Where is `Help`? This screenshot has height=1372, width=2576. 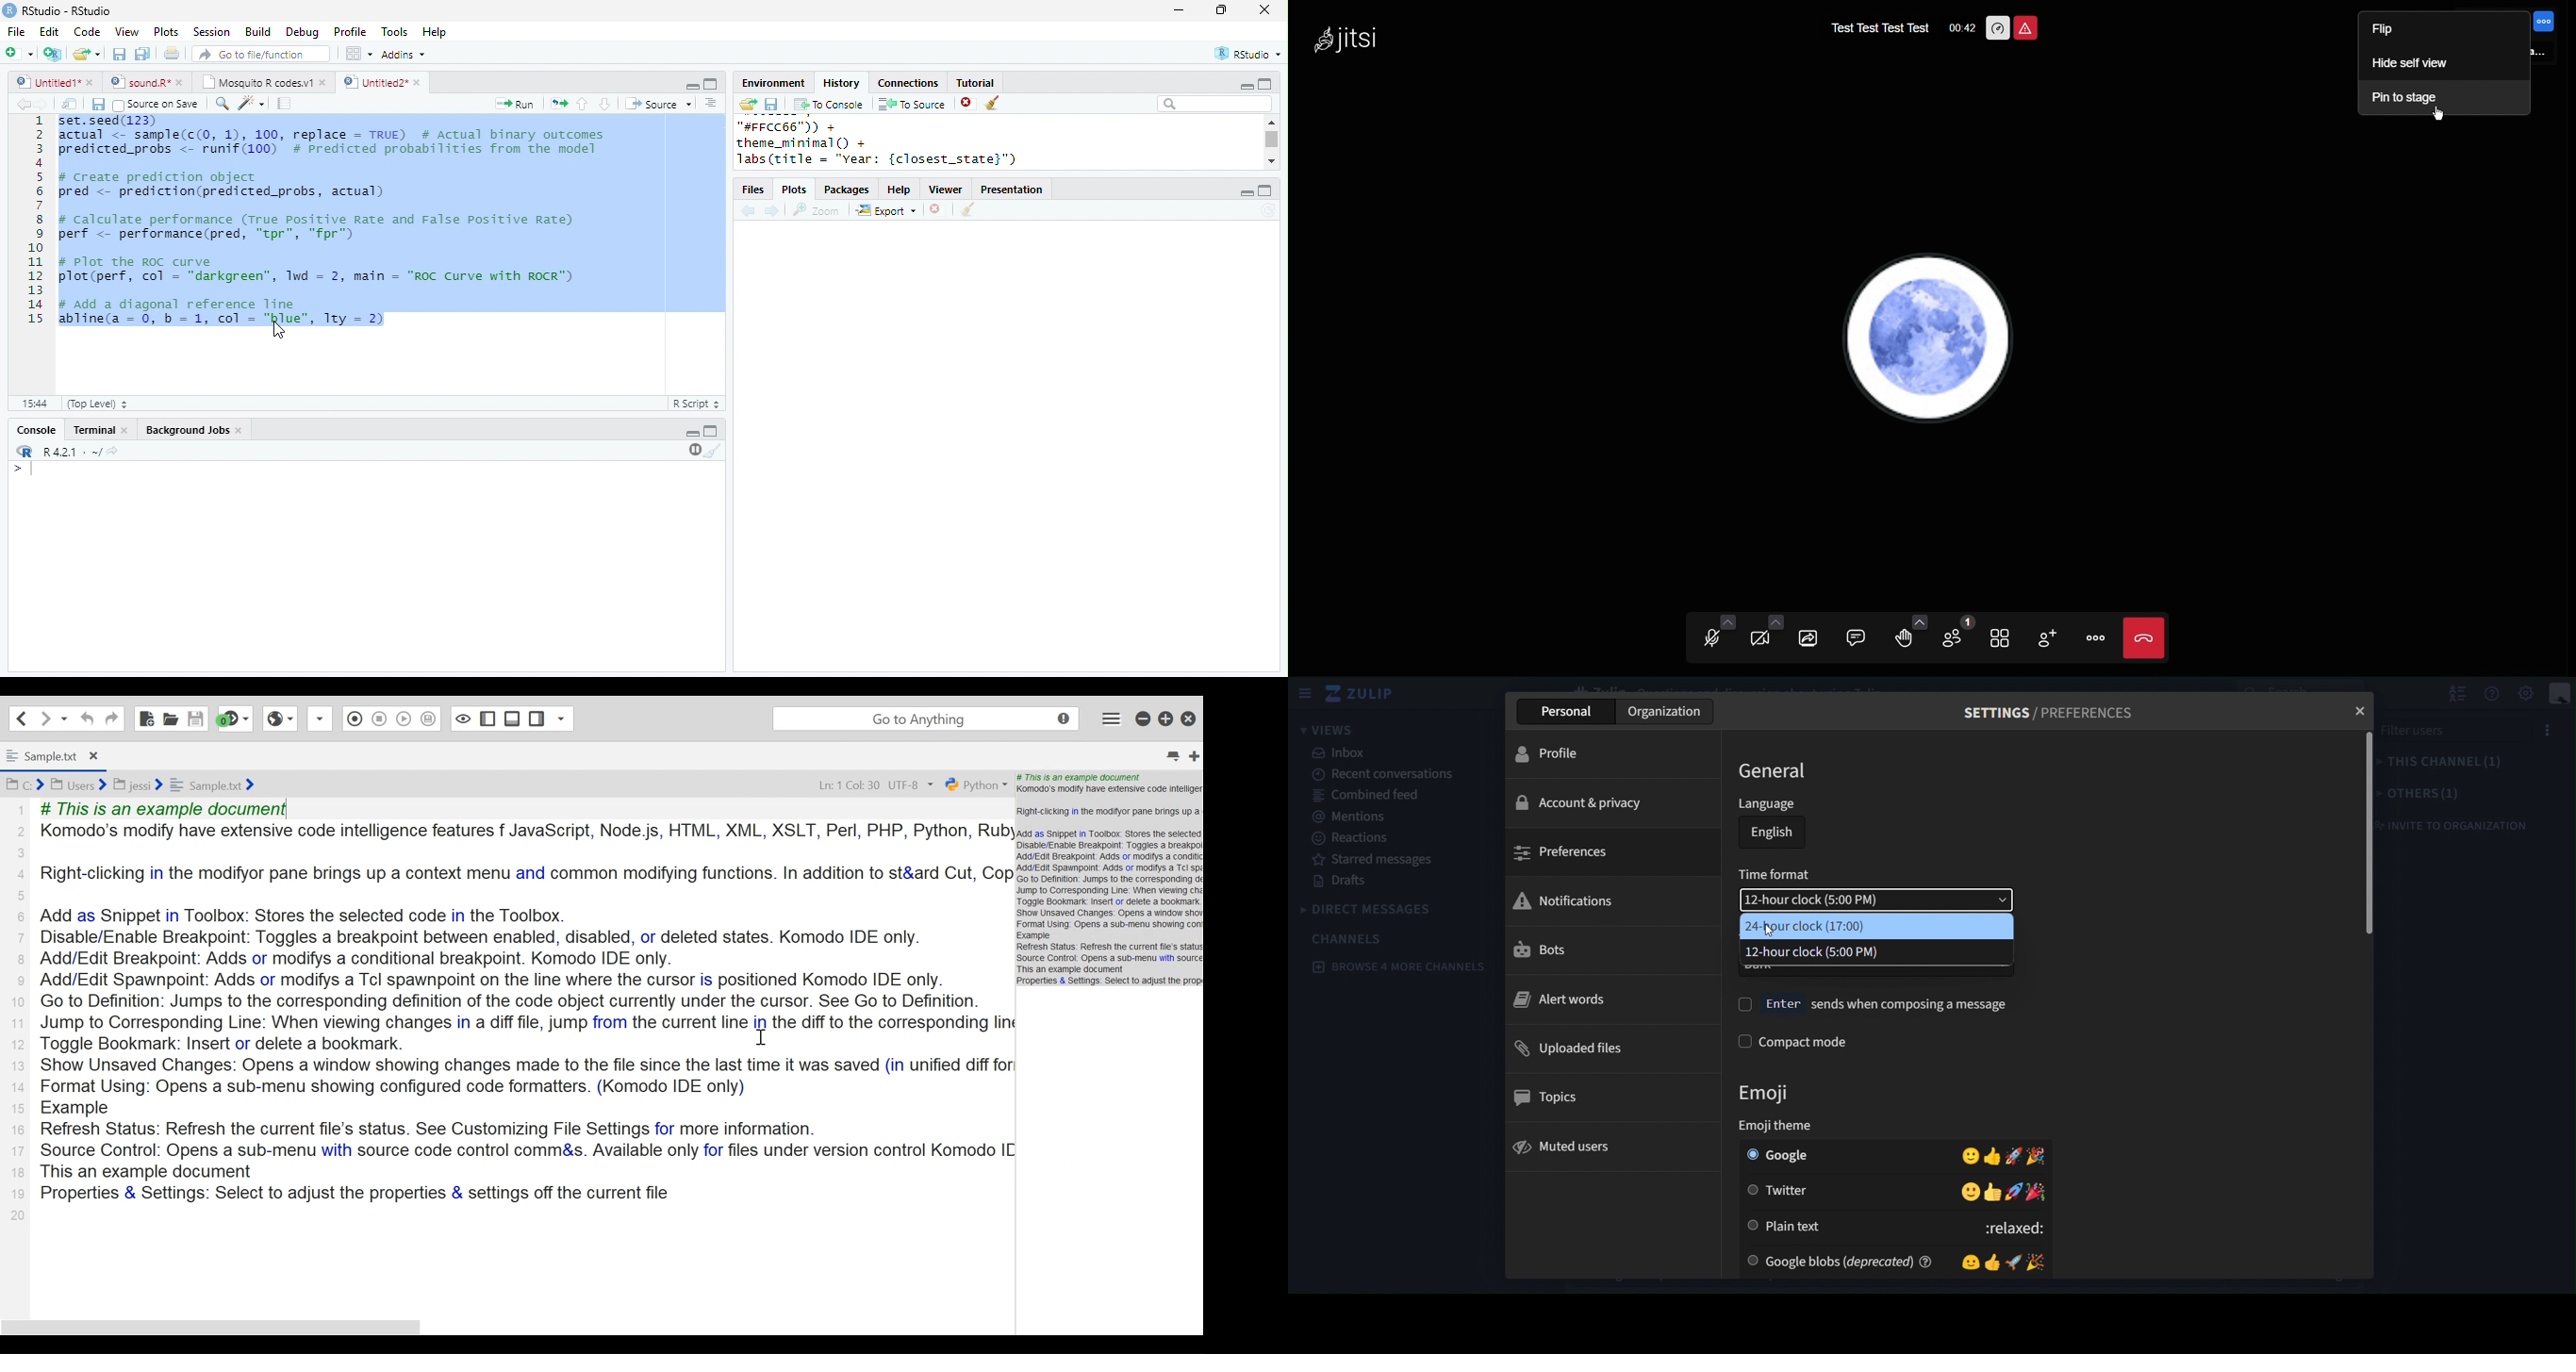 Help is located at coordinates (435, 33).